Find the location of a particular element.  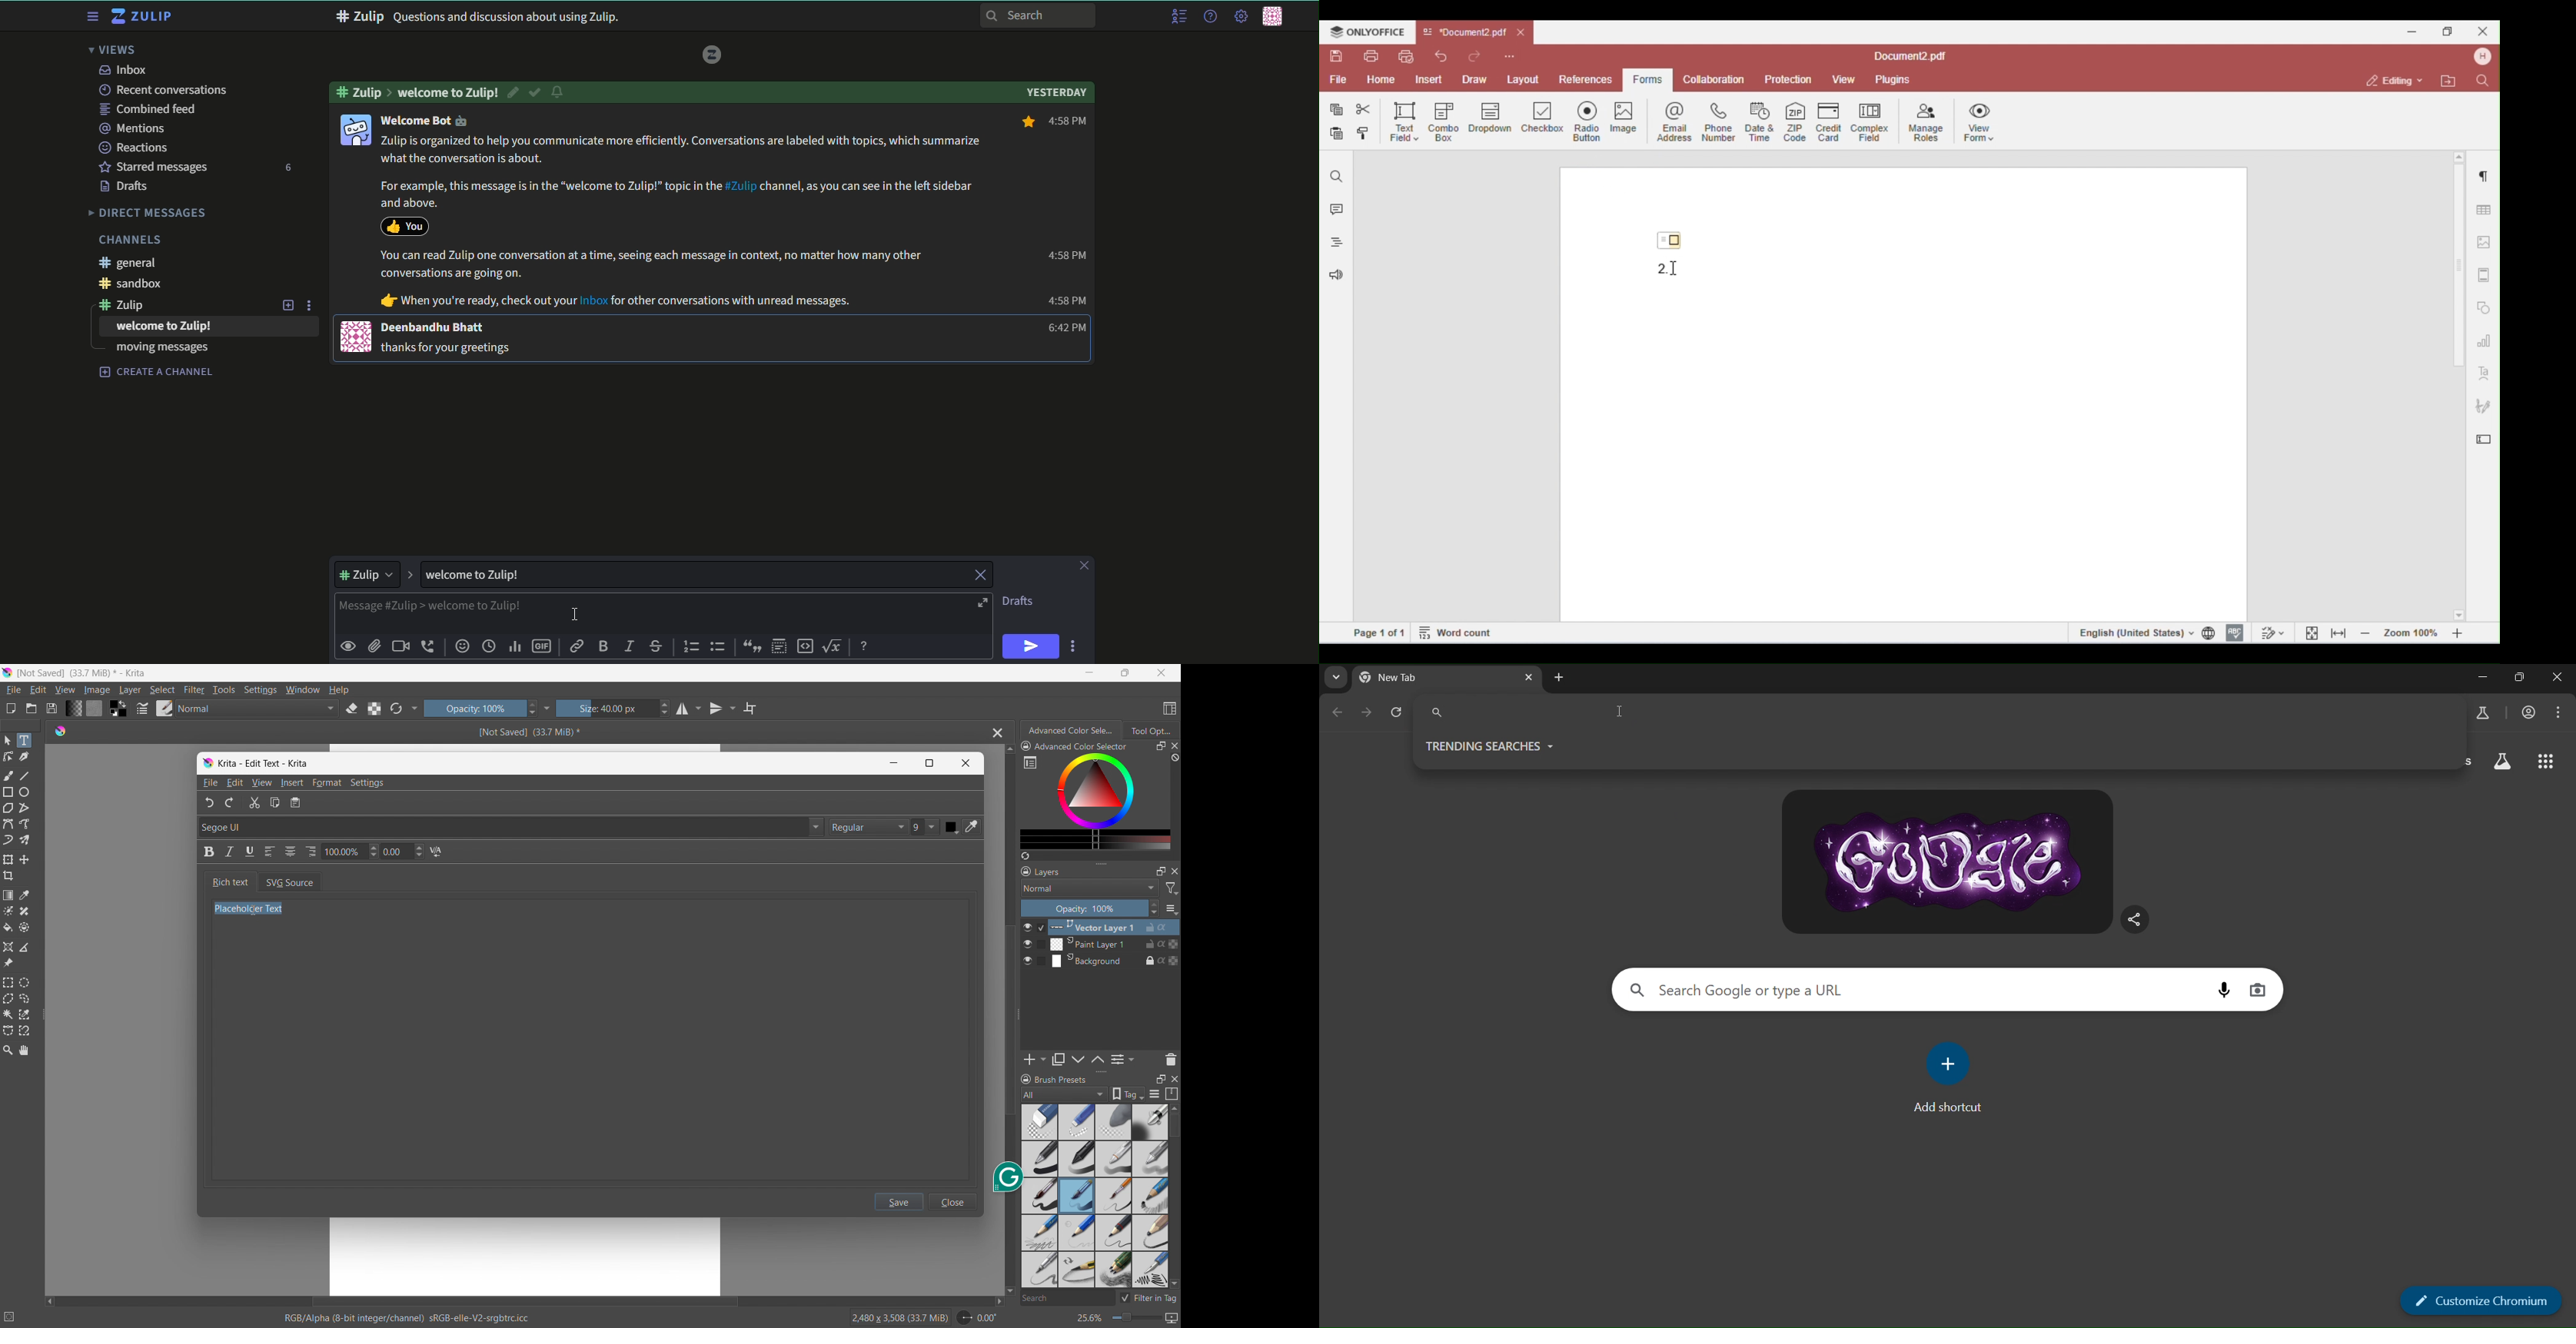

fill gradients is located at coordinates (73, 708).